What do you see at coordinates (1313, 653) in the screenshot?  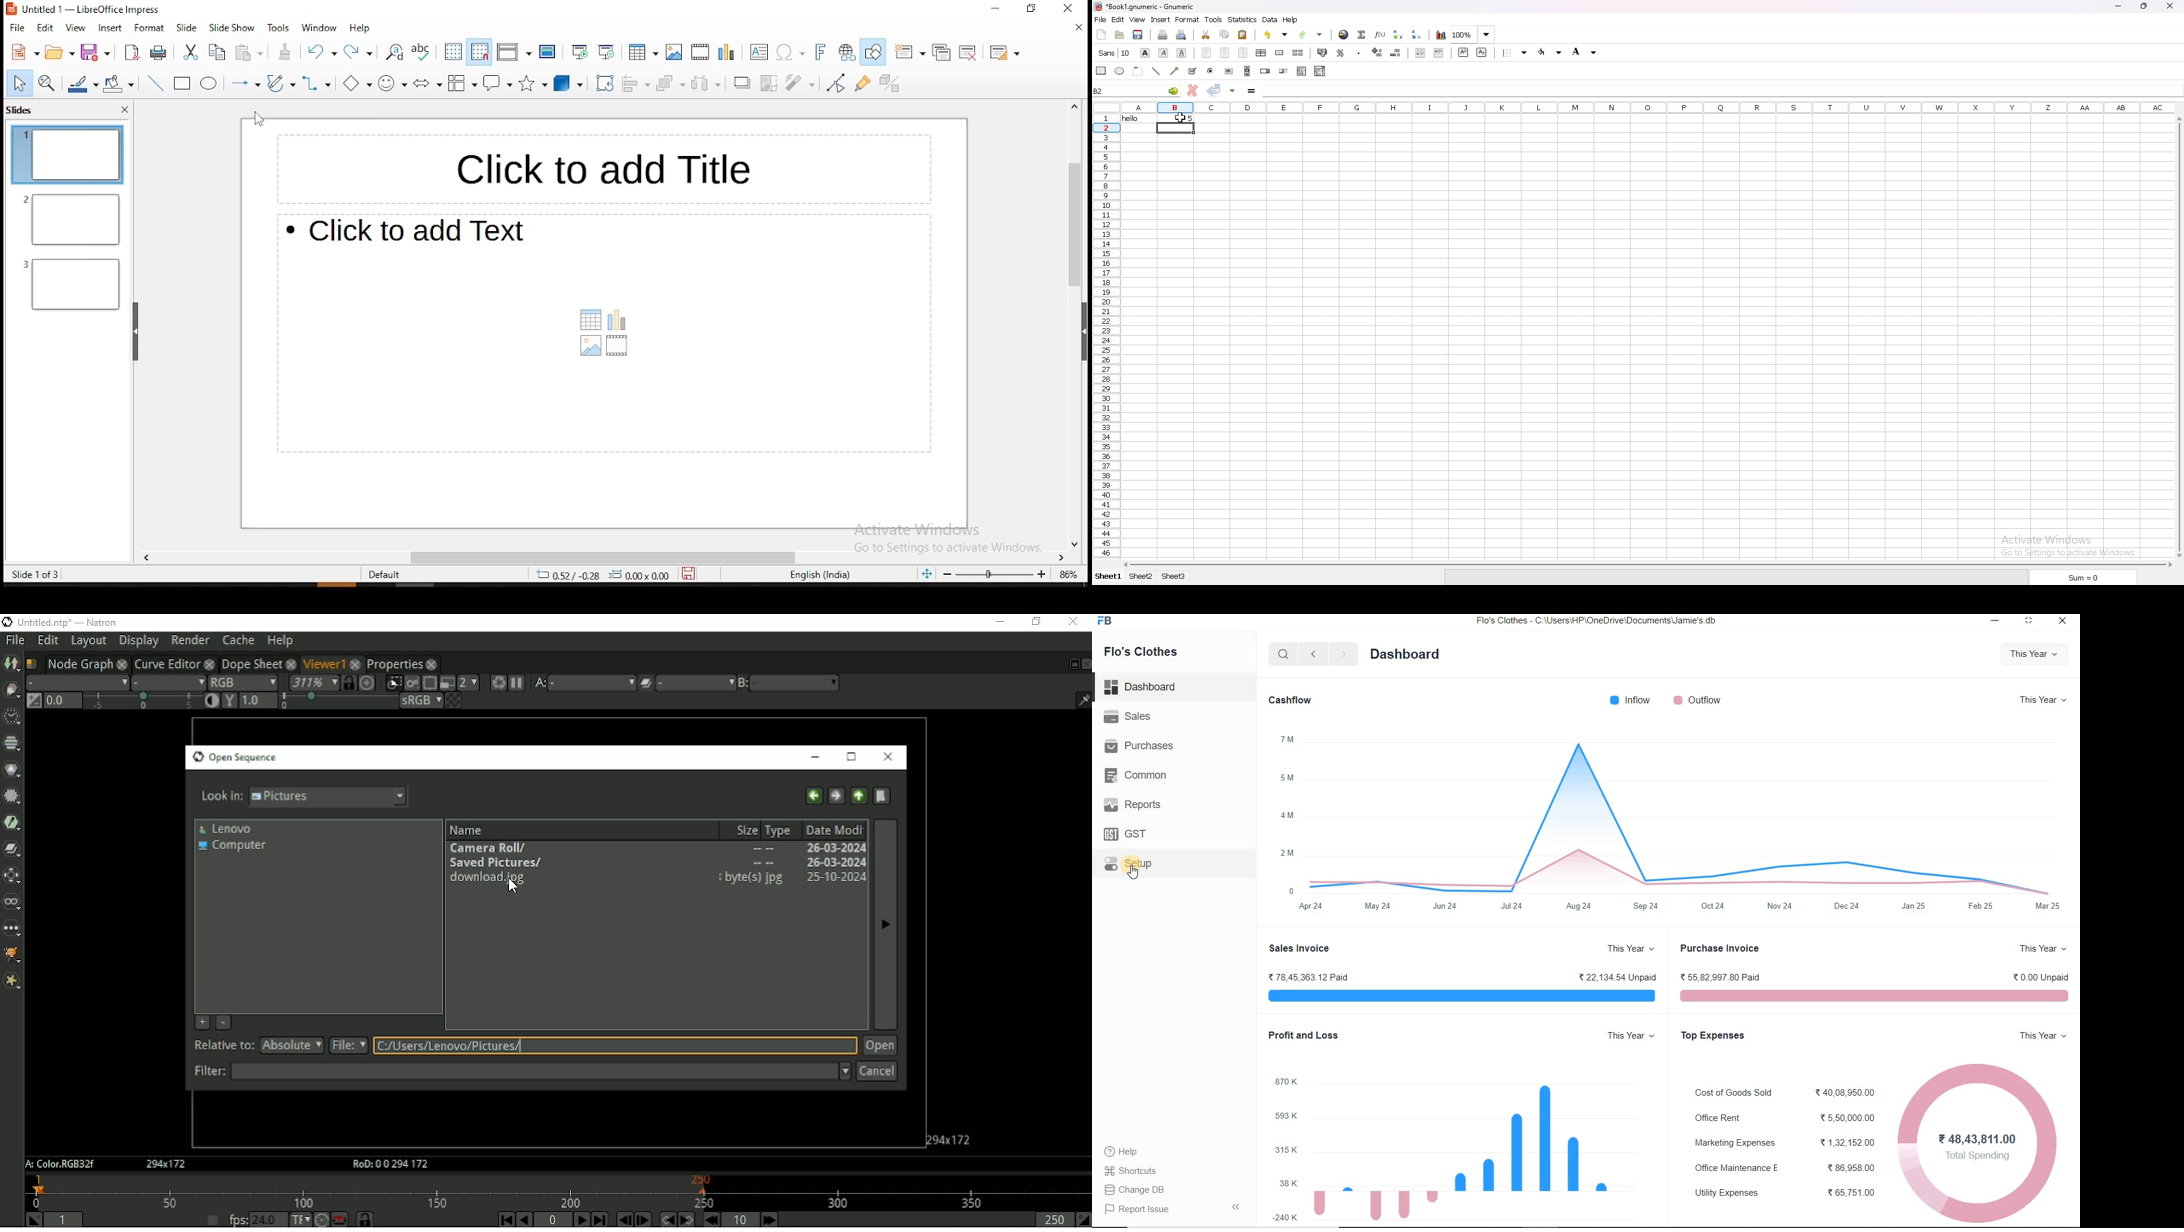 I see `Back` at bounding box center [1313, 653].